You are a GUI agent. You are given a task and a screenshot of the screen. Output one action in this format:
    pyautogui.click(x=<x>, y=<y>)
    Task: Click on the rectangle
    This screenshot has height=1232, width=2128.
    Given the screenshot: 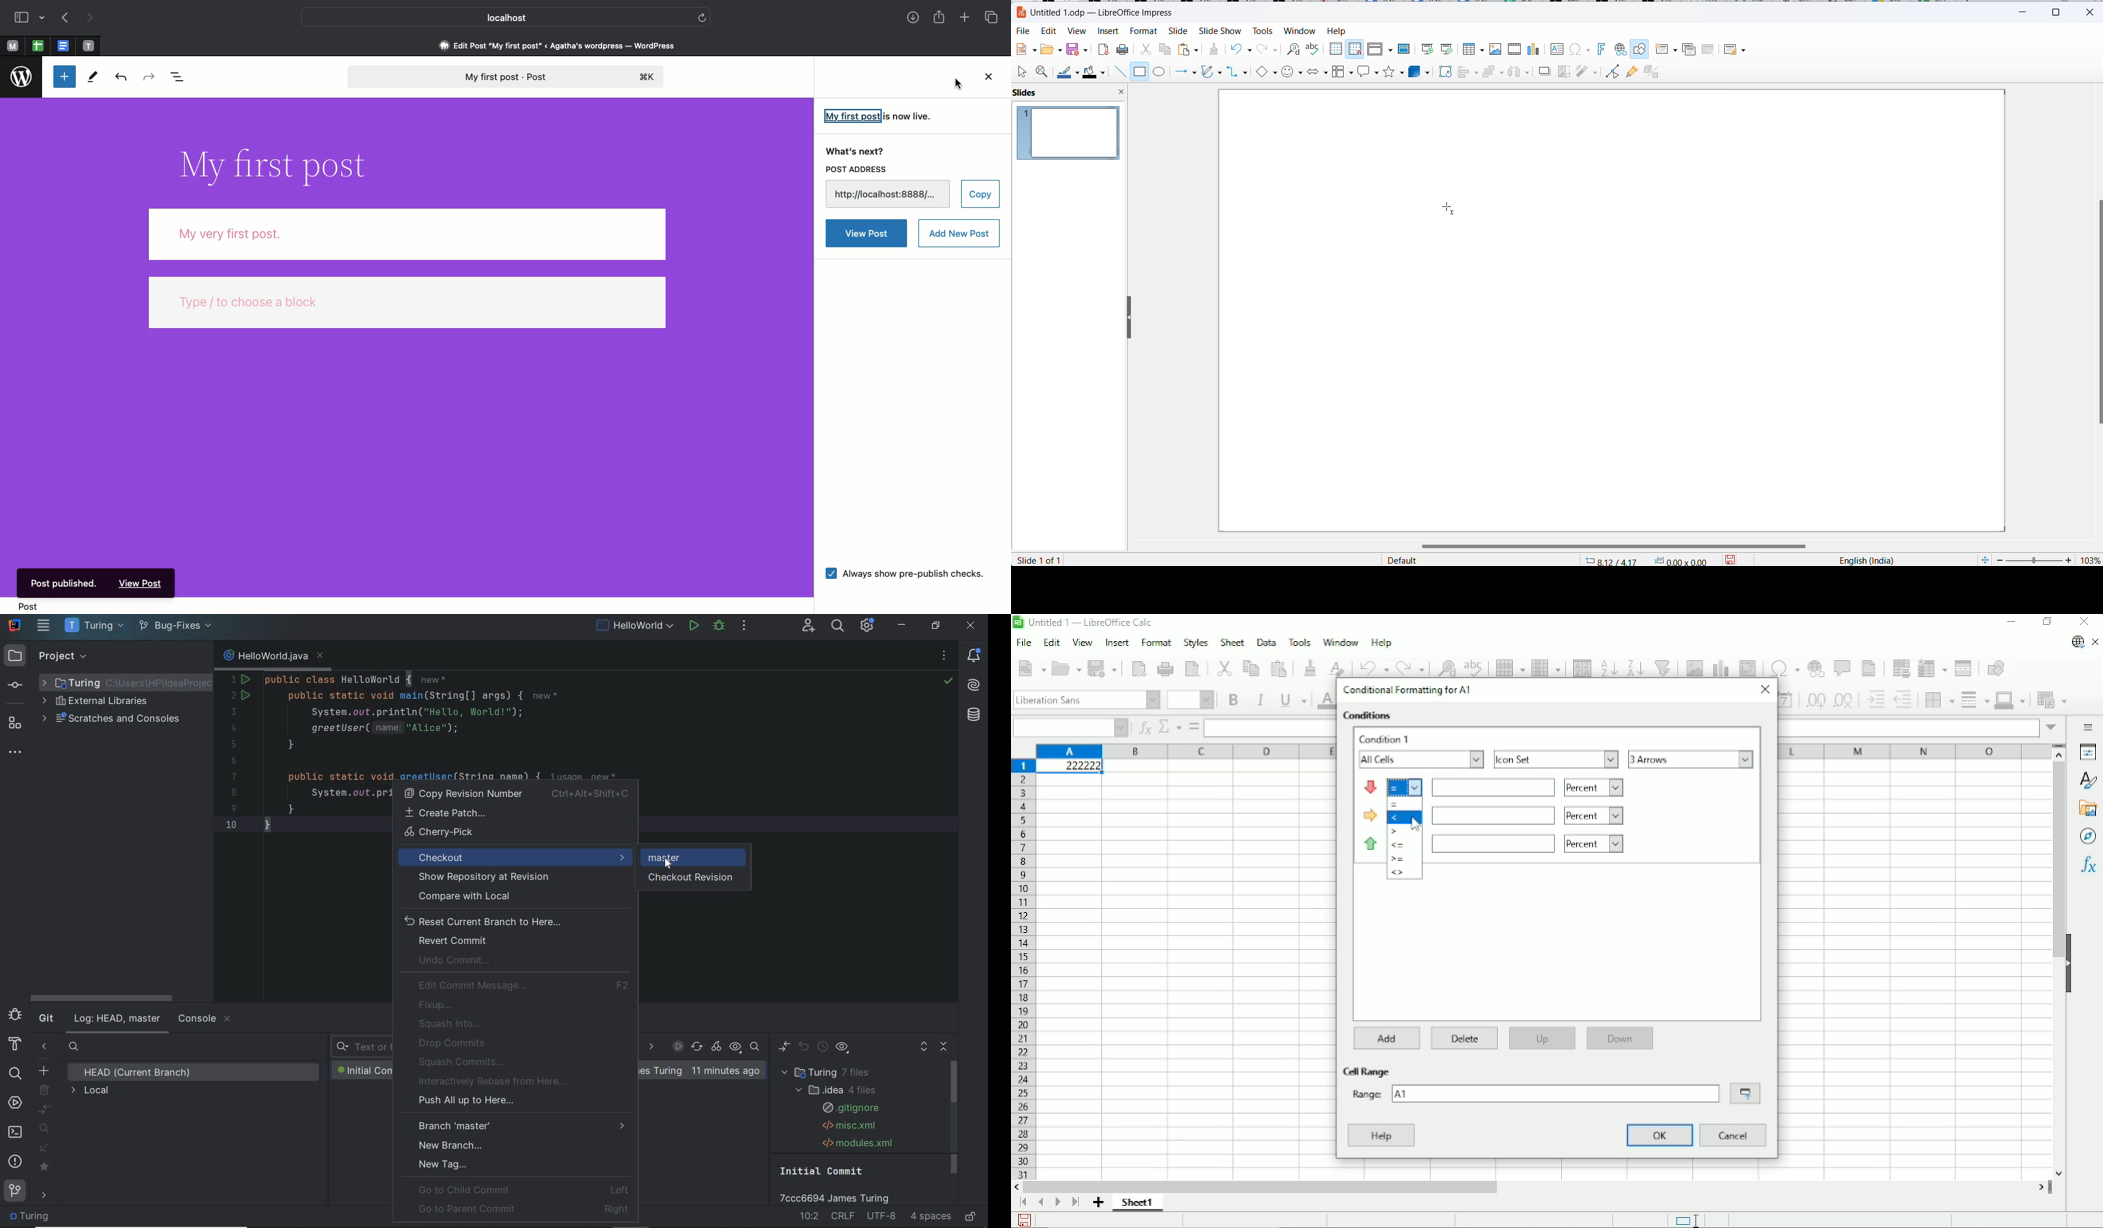 What is the action you would take?
    pyautogui.click(x=1140, y=73)
    